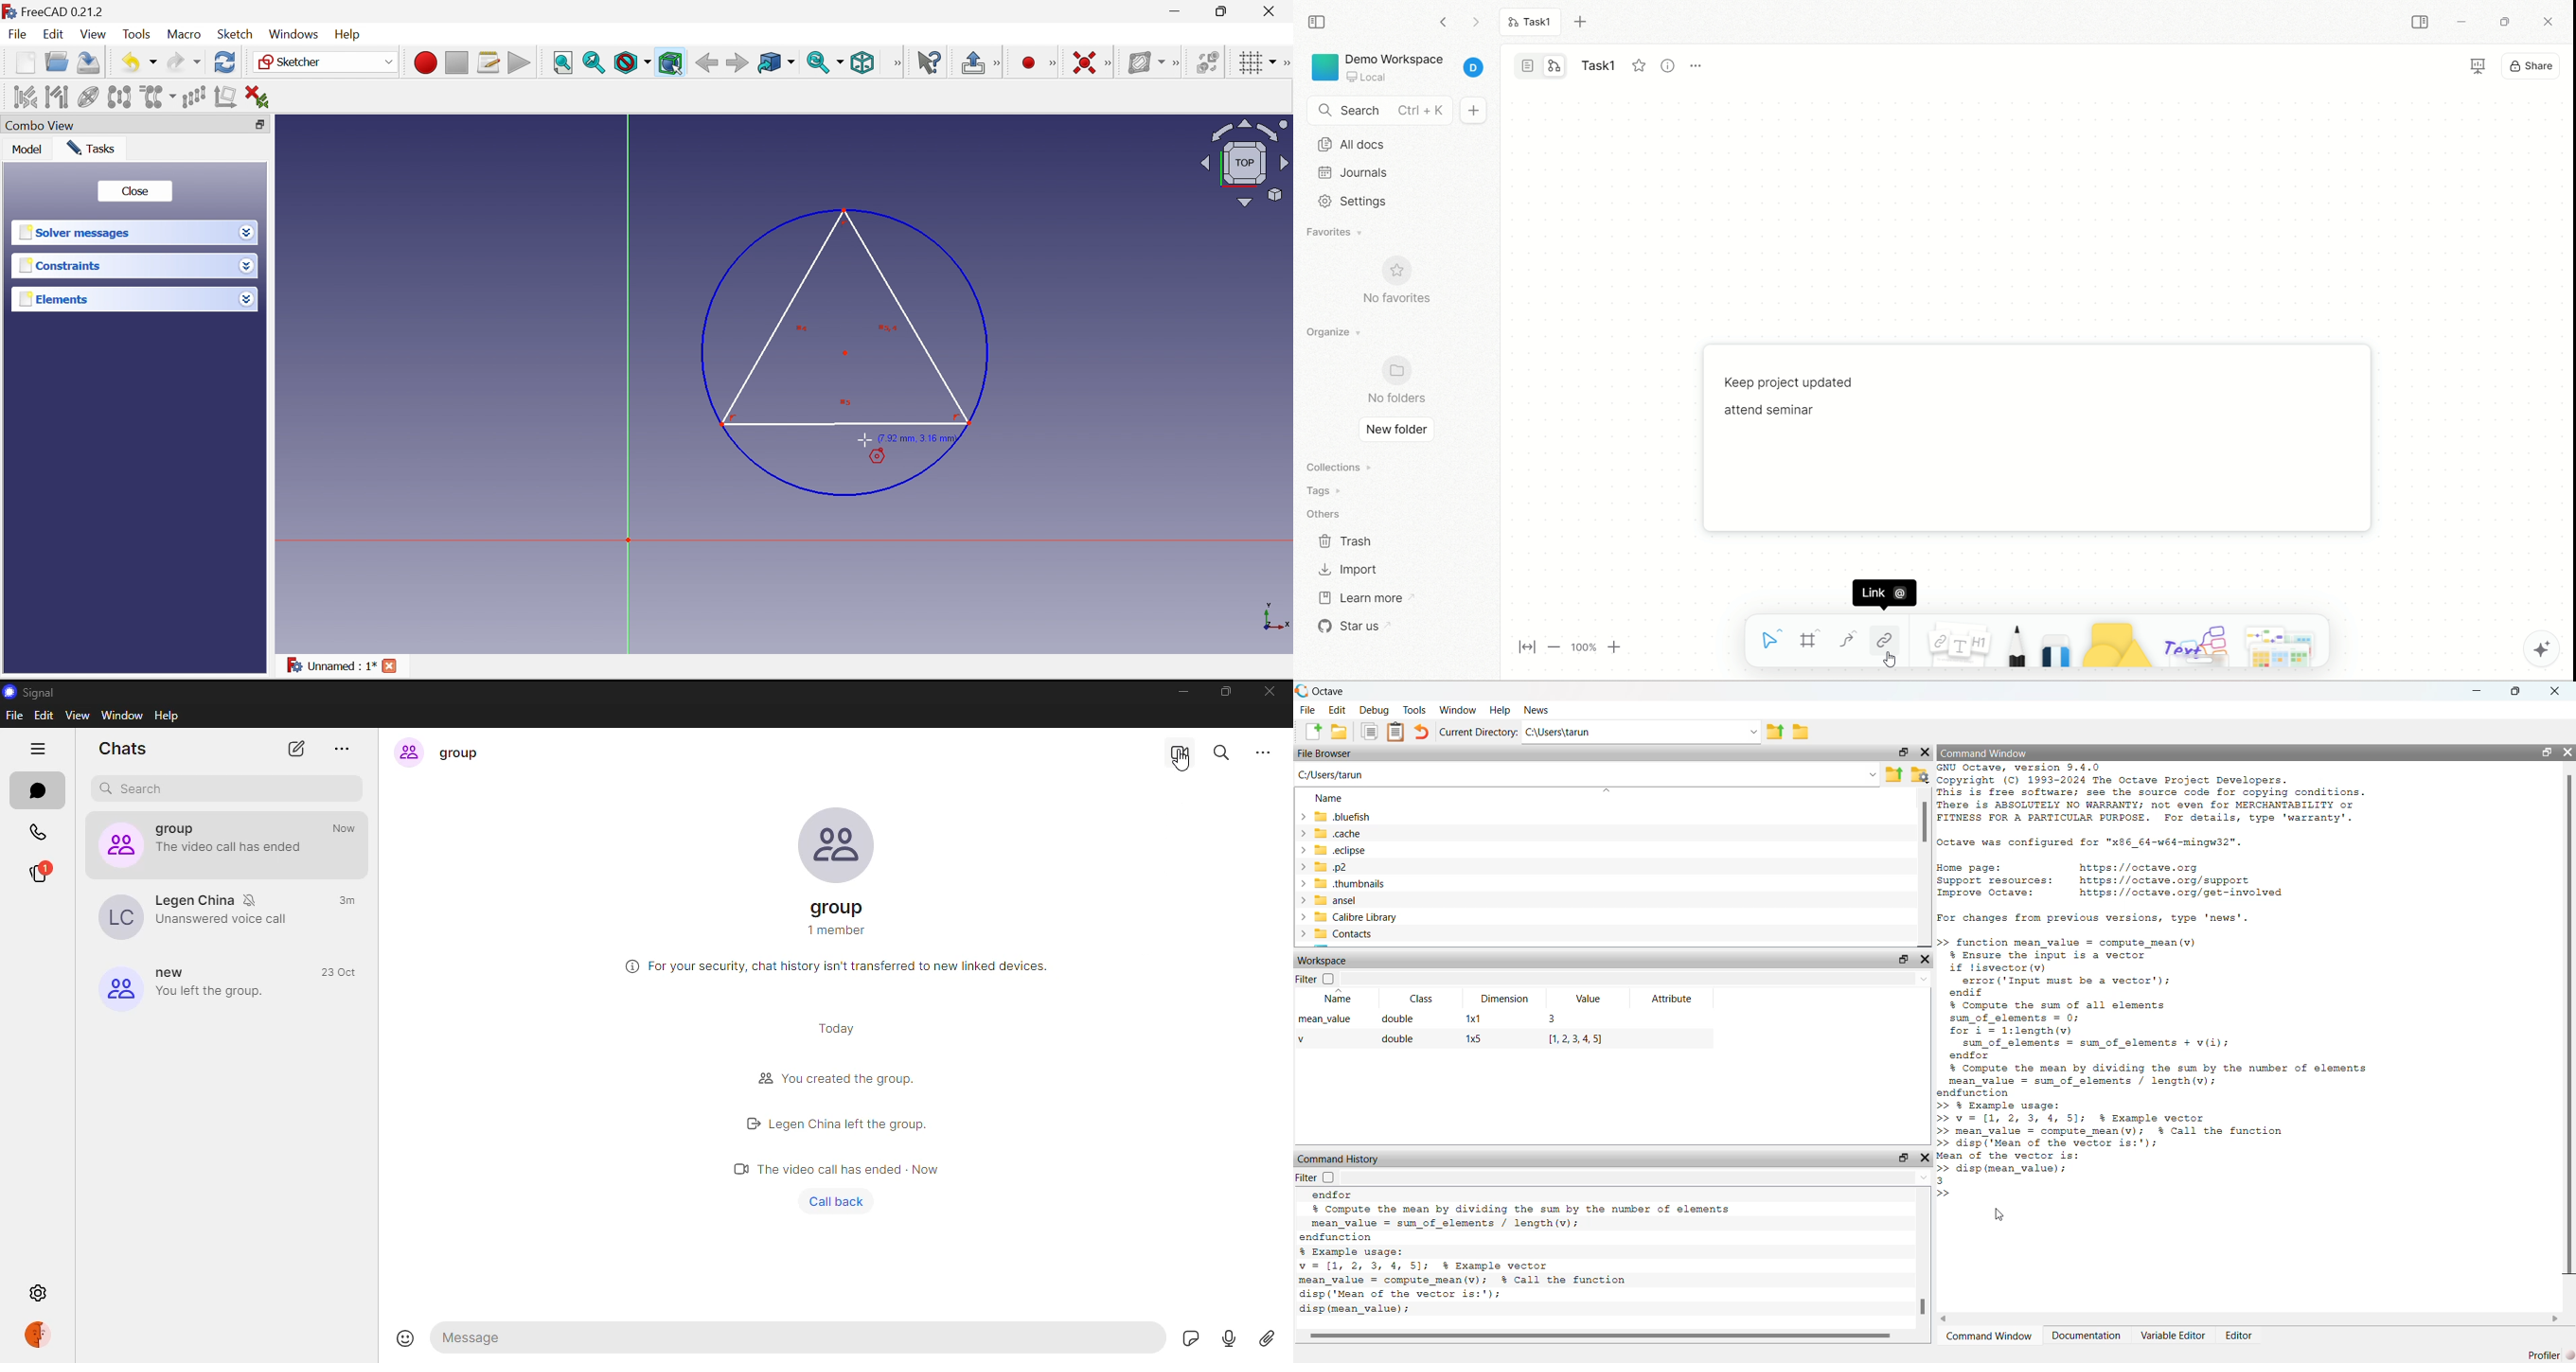 This screenshot has height=1372, width=2576. I want to click on edit, so click(44, 716).